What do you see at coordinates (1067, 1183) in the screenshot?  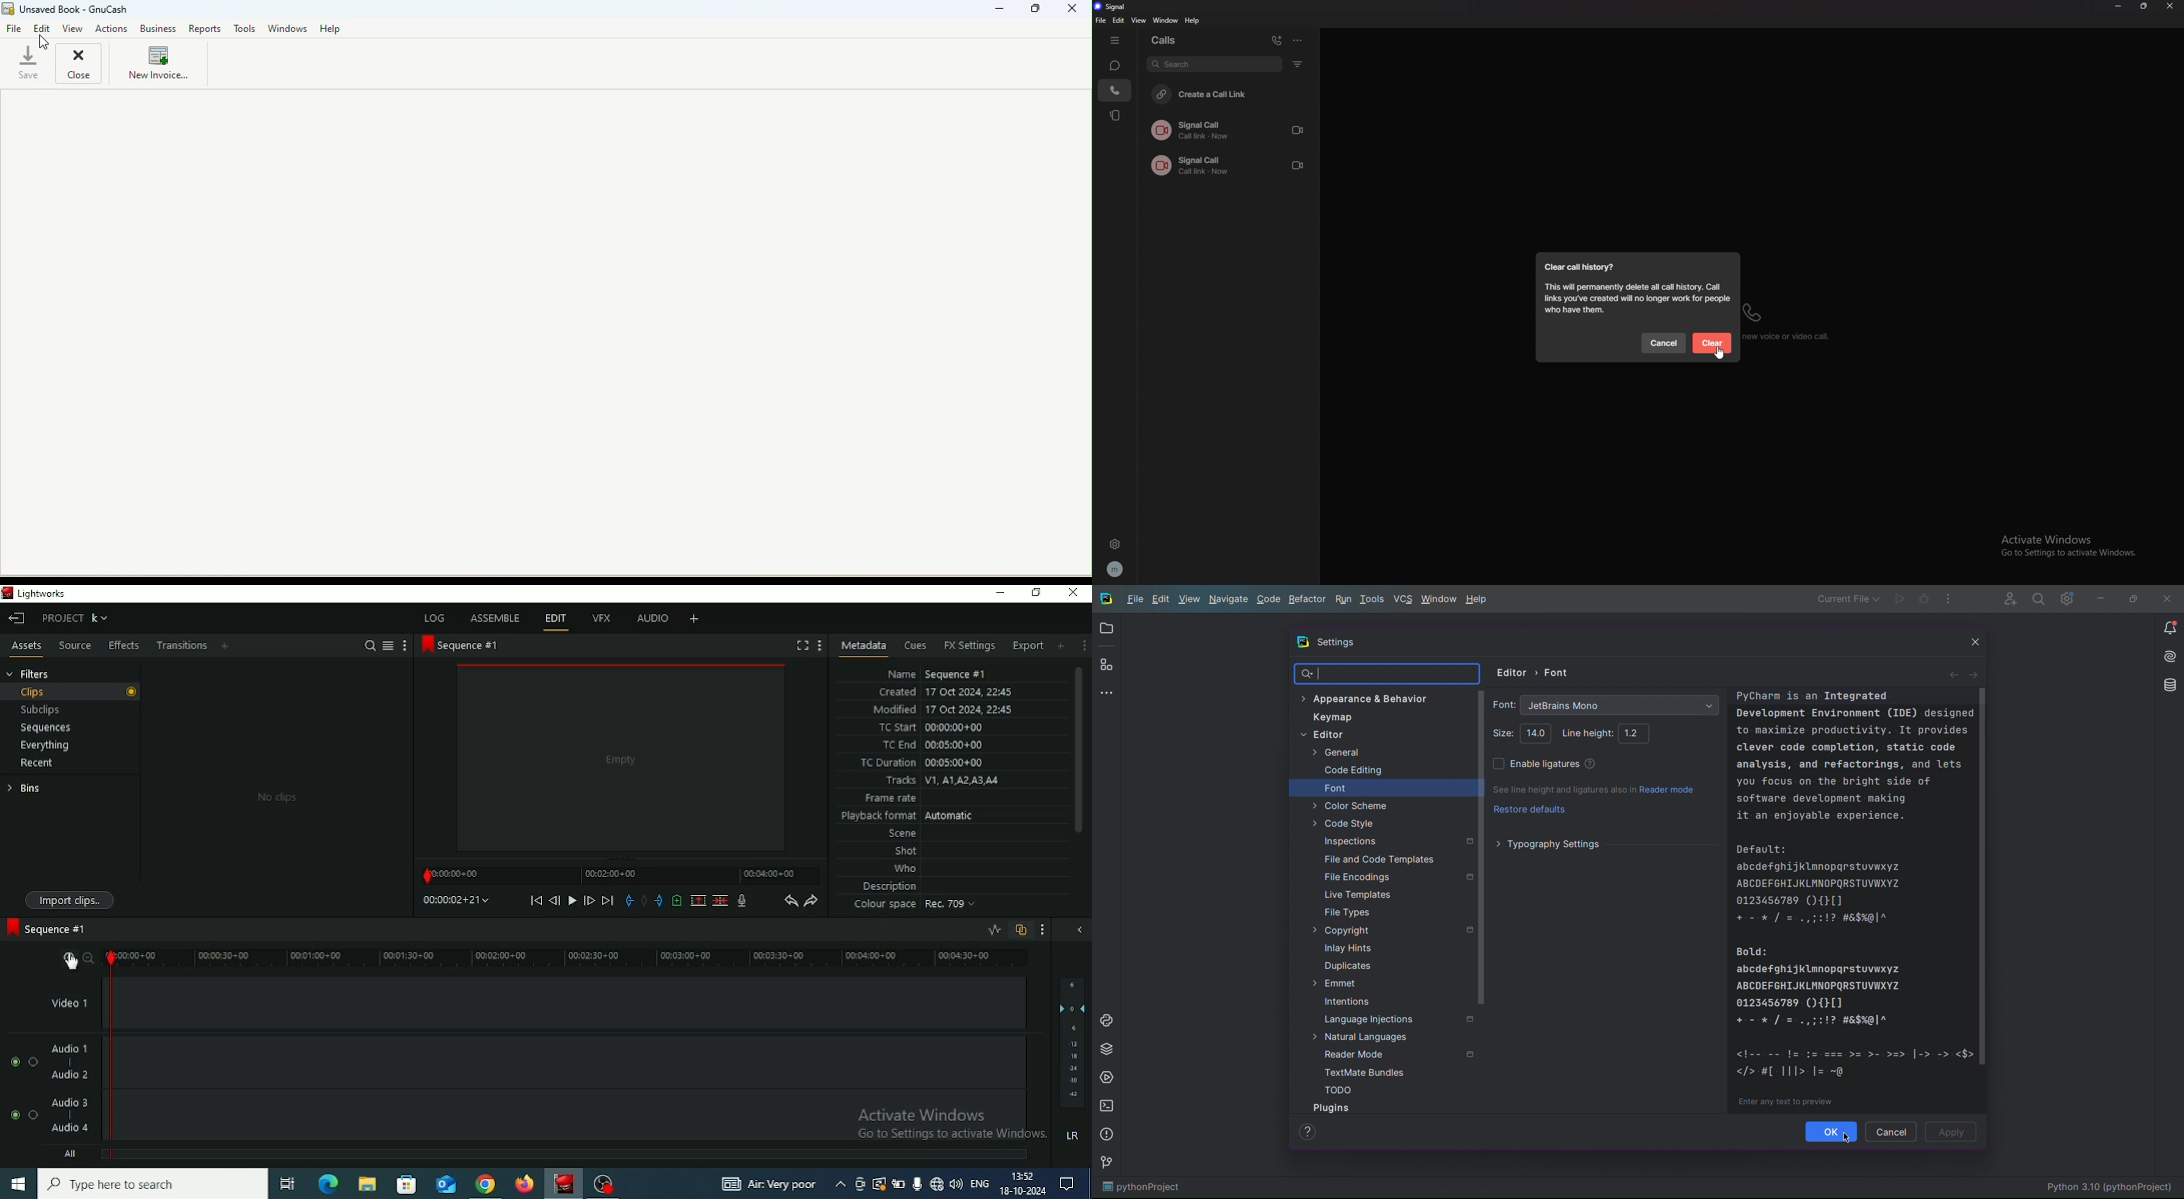 I see `Notifications` at bounding box center [1067, 1183].